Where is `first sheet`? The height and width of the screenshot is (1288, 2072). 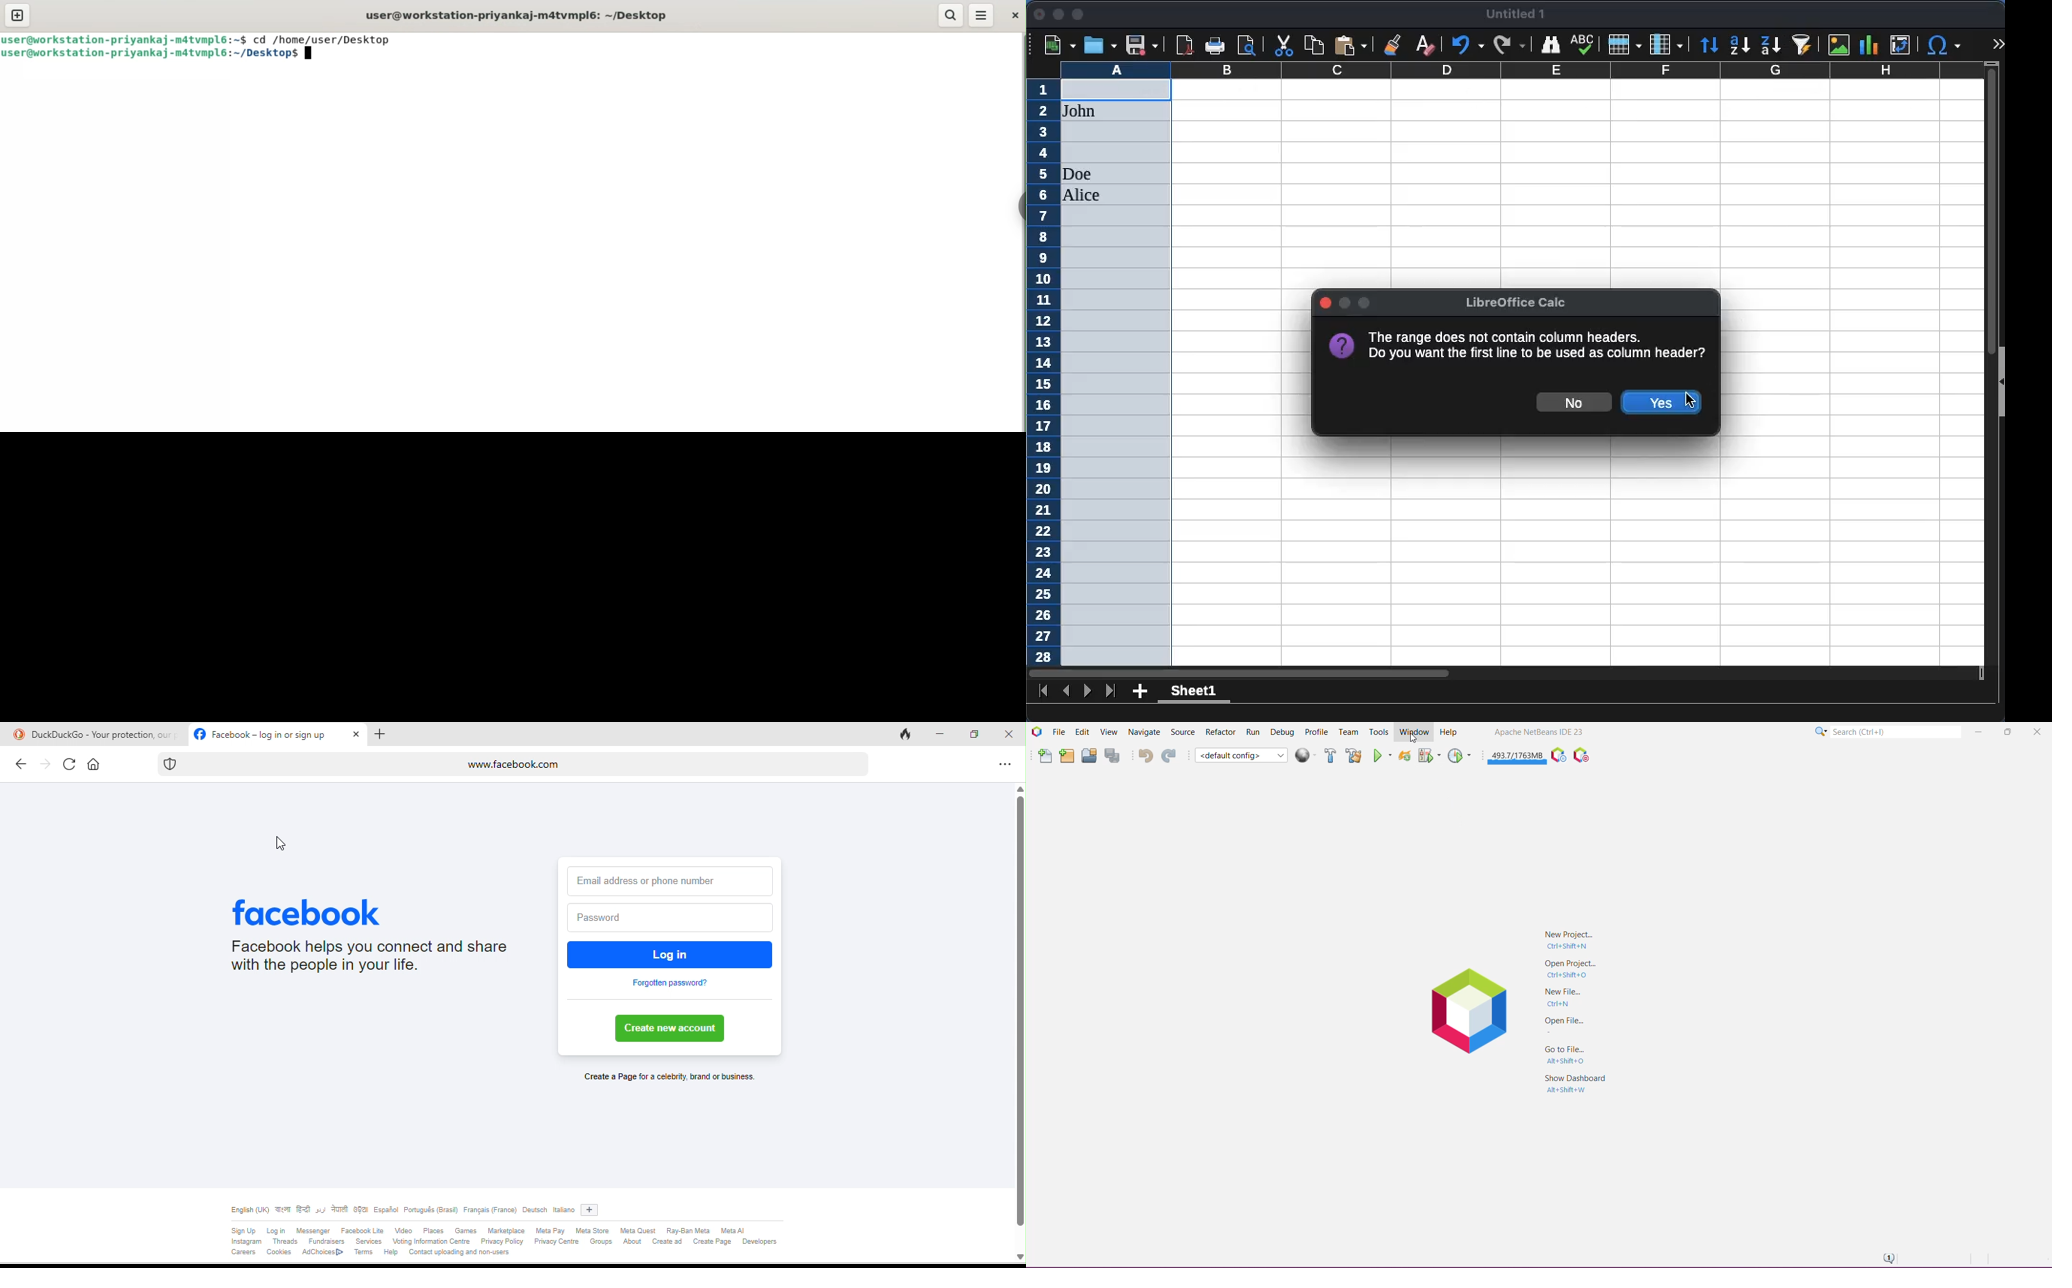 first sheet is located at coordinates (1042, 690).